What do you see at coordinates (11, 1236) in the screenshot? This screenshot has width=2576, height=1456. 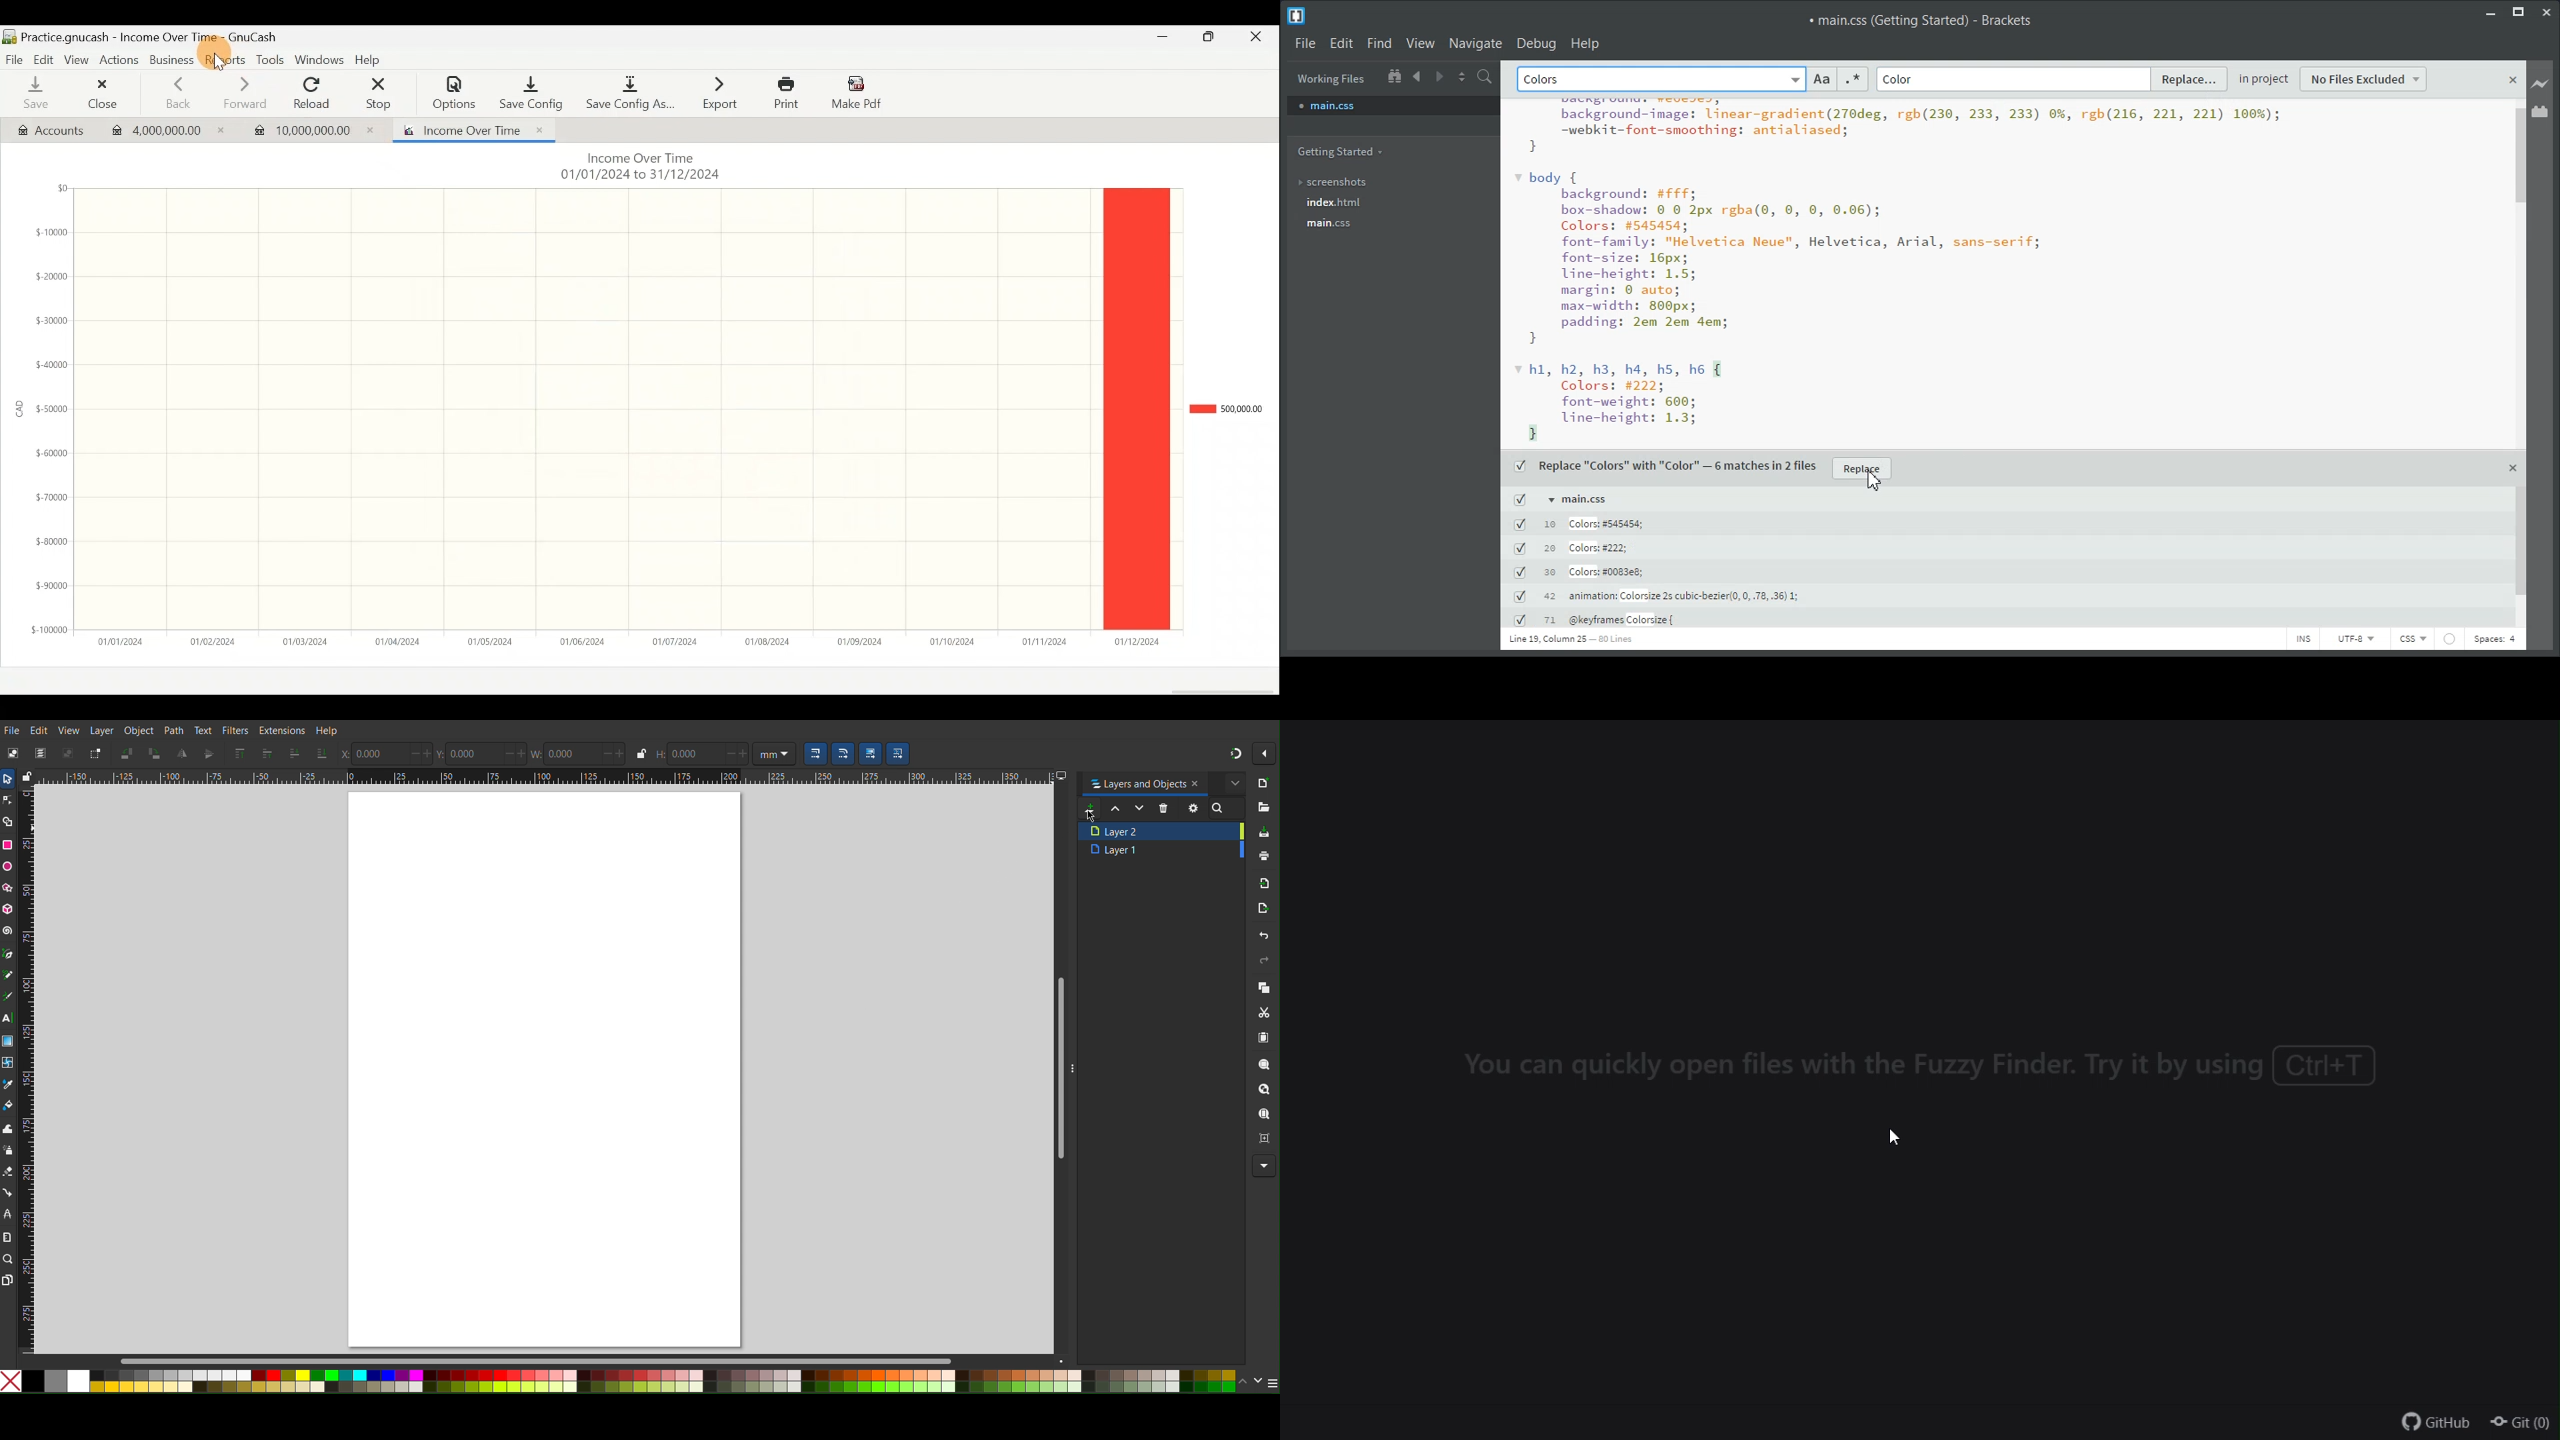 I see `Measure Tool` at bounding box center [11, 1236].